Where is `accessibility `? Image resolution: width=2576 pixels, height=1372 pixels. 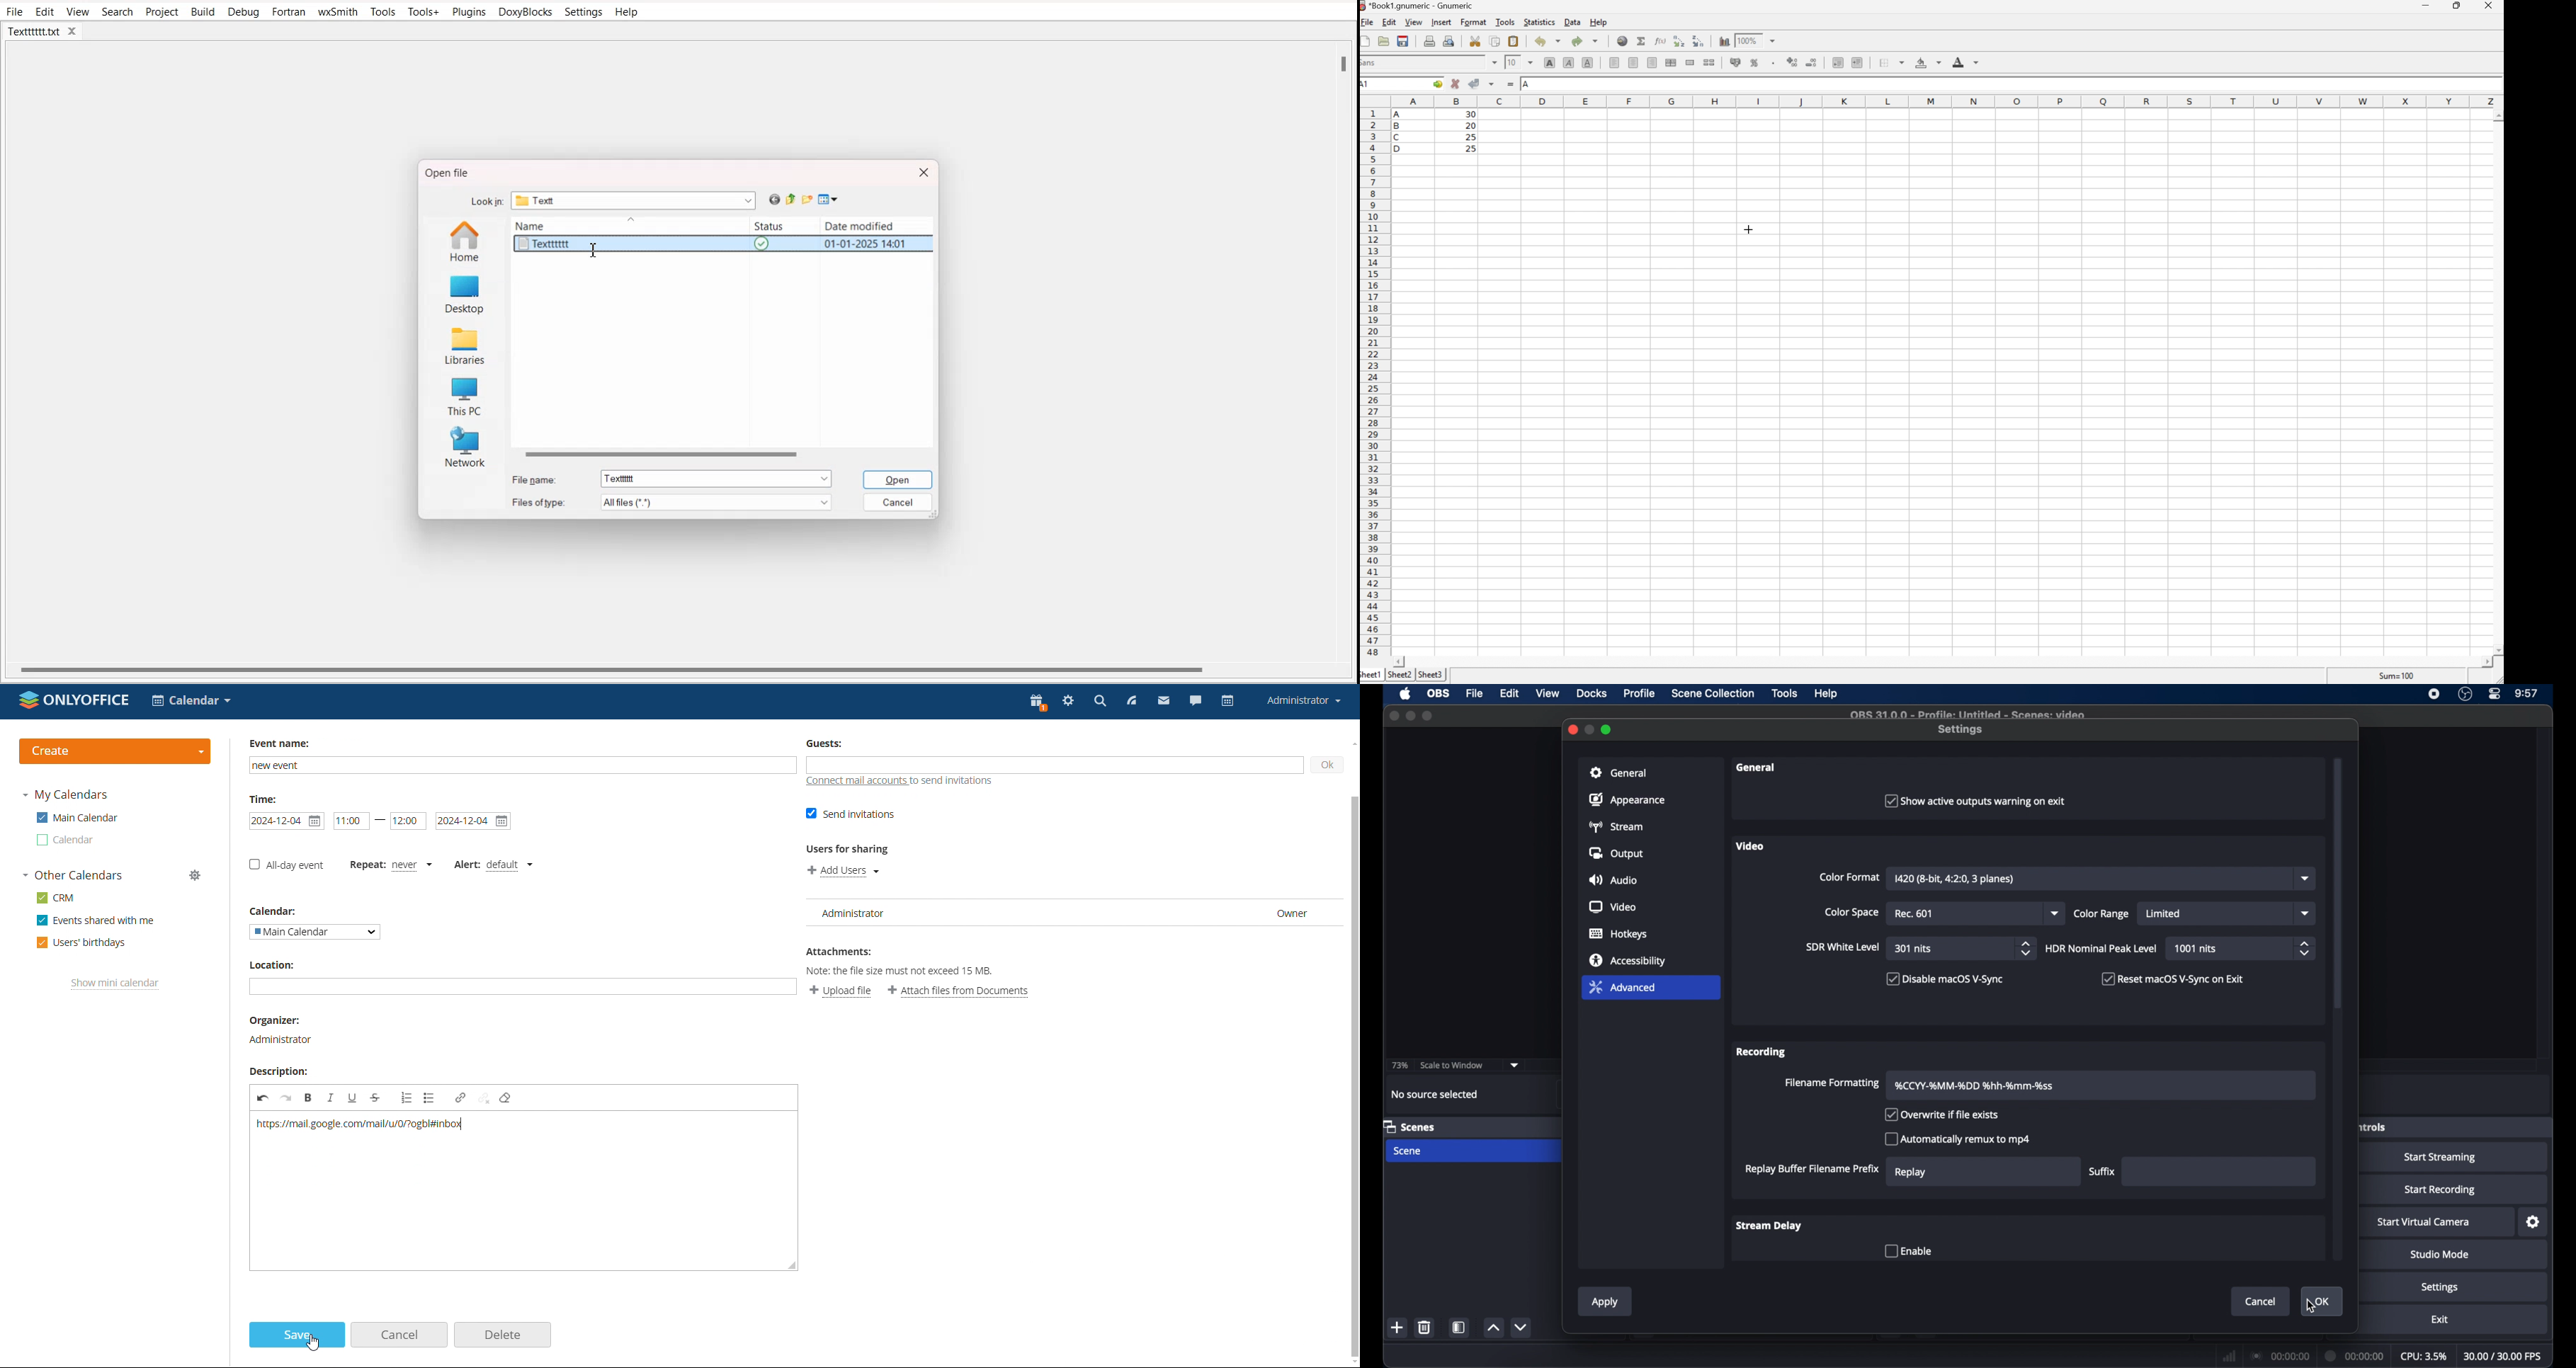
accessibility  is located at coordinates (1629, 960).